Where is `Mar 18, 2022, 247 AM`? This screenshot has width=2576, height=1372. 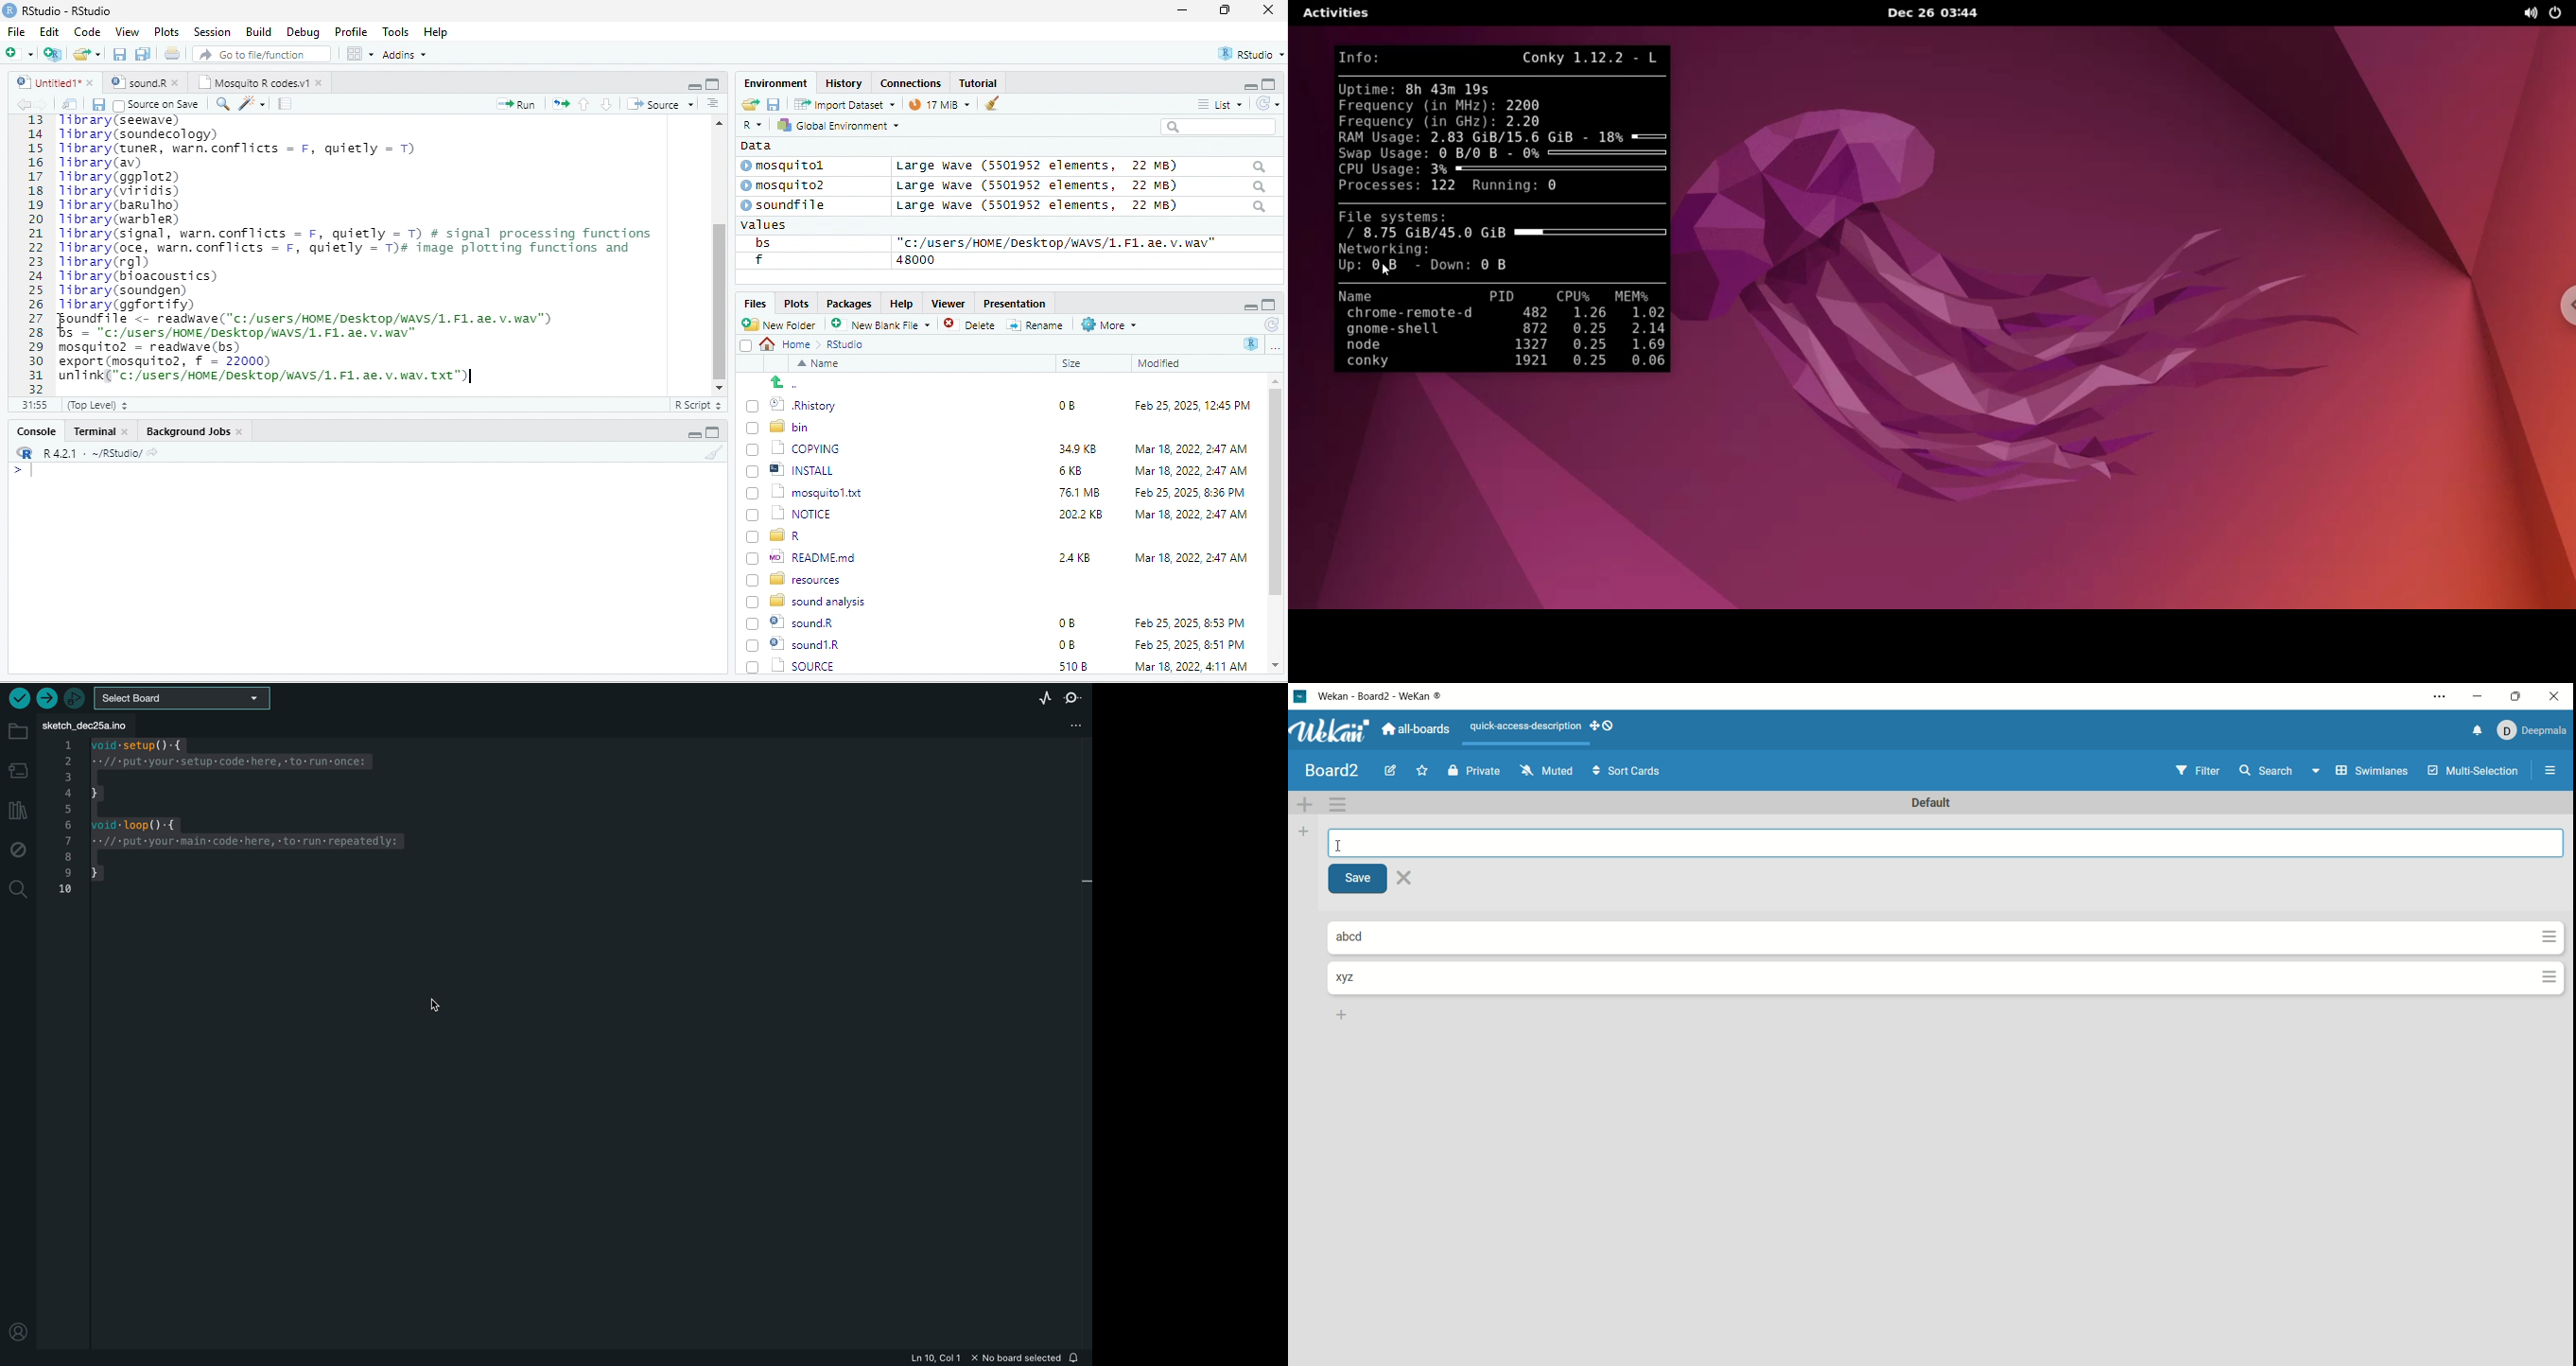 Mar 18, 2022, 247 AM is located at coordinates (1192, 448).